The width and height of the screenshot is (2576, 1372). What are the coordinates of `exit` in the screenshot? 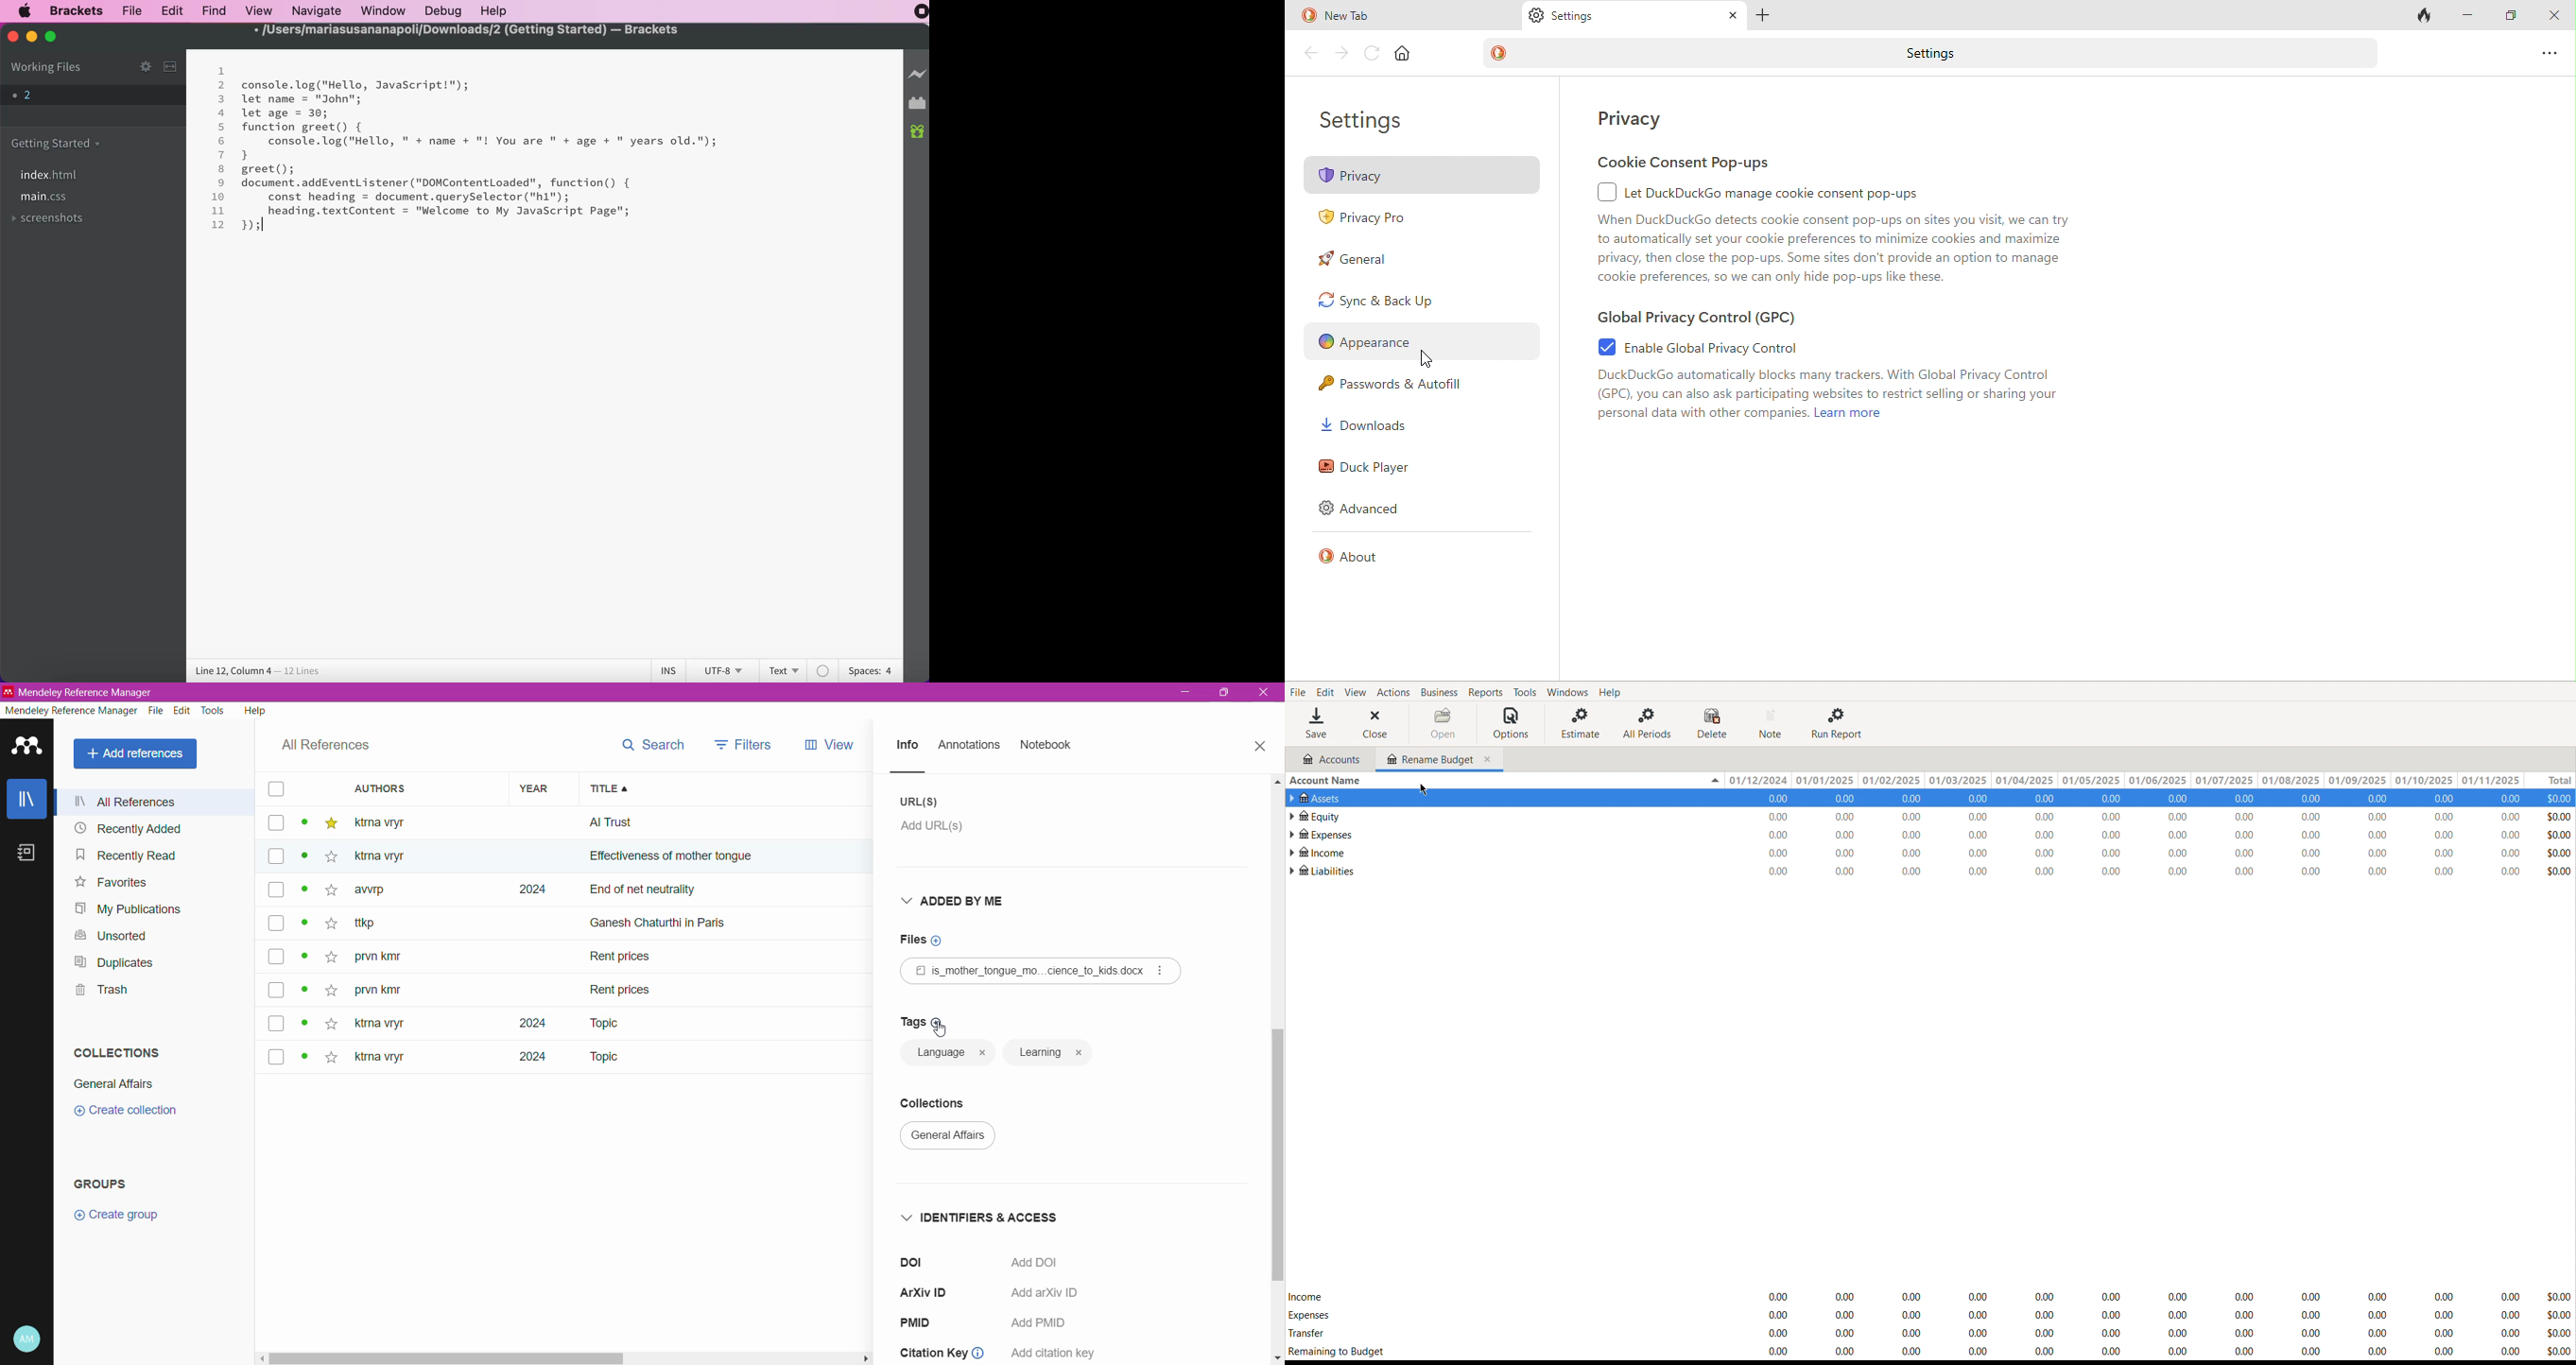 It's located at (1266, 696).